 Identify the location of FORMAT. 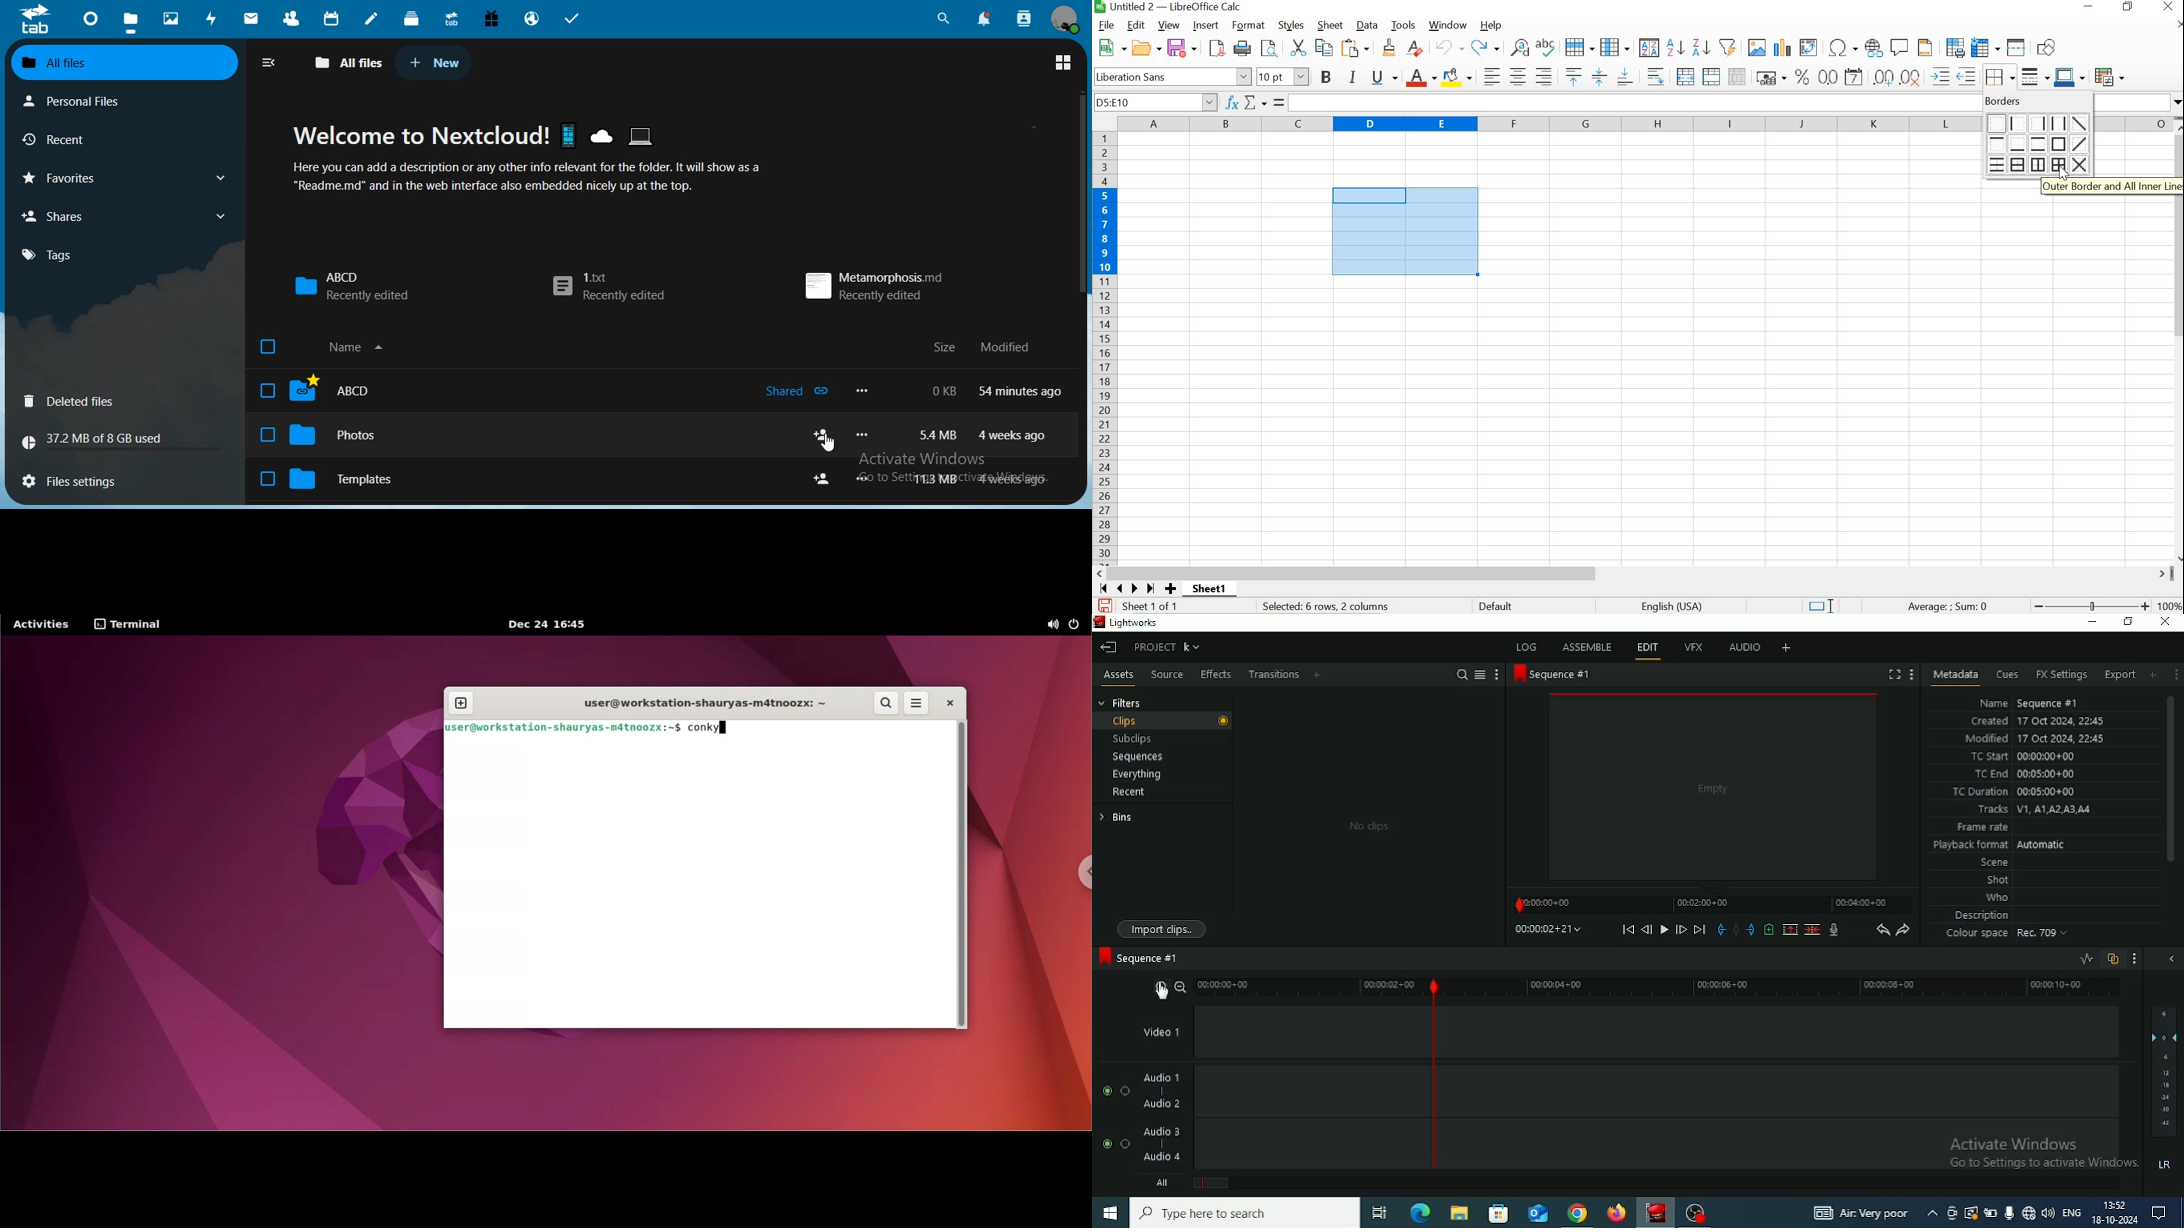
(1247, 25).